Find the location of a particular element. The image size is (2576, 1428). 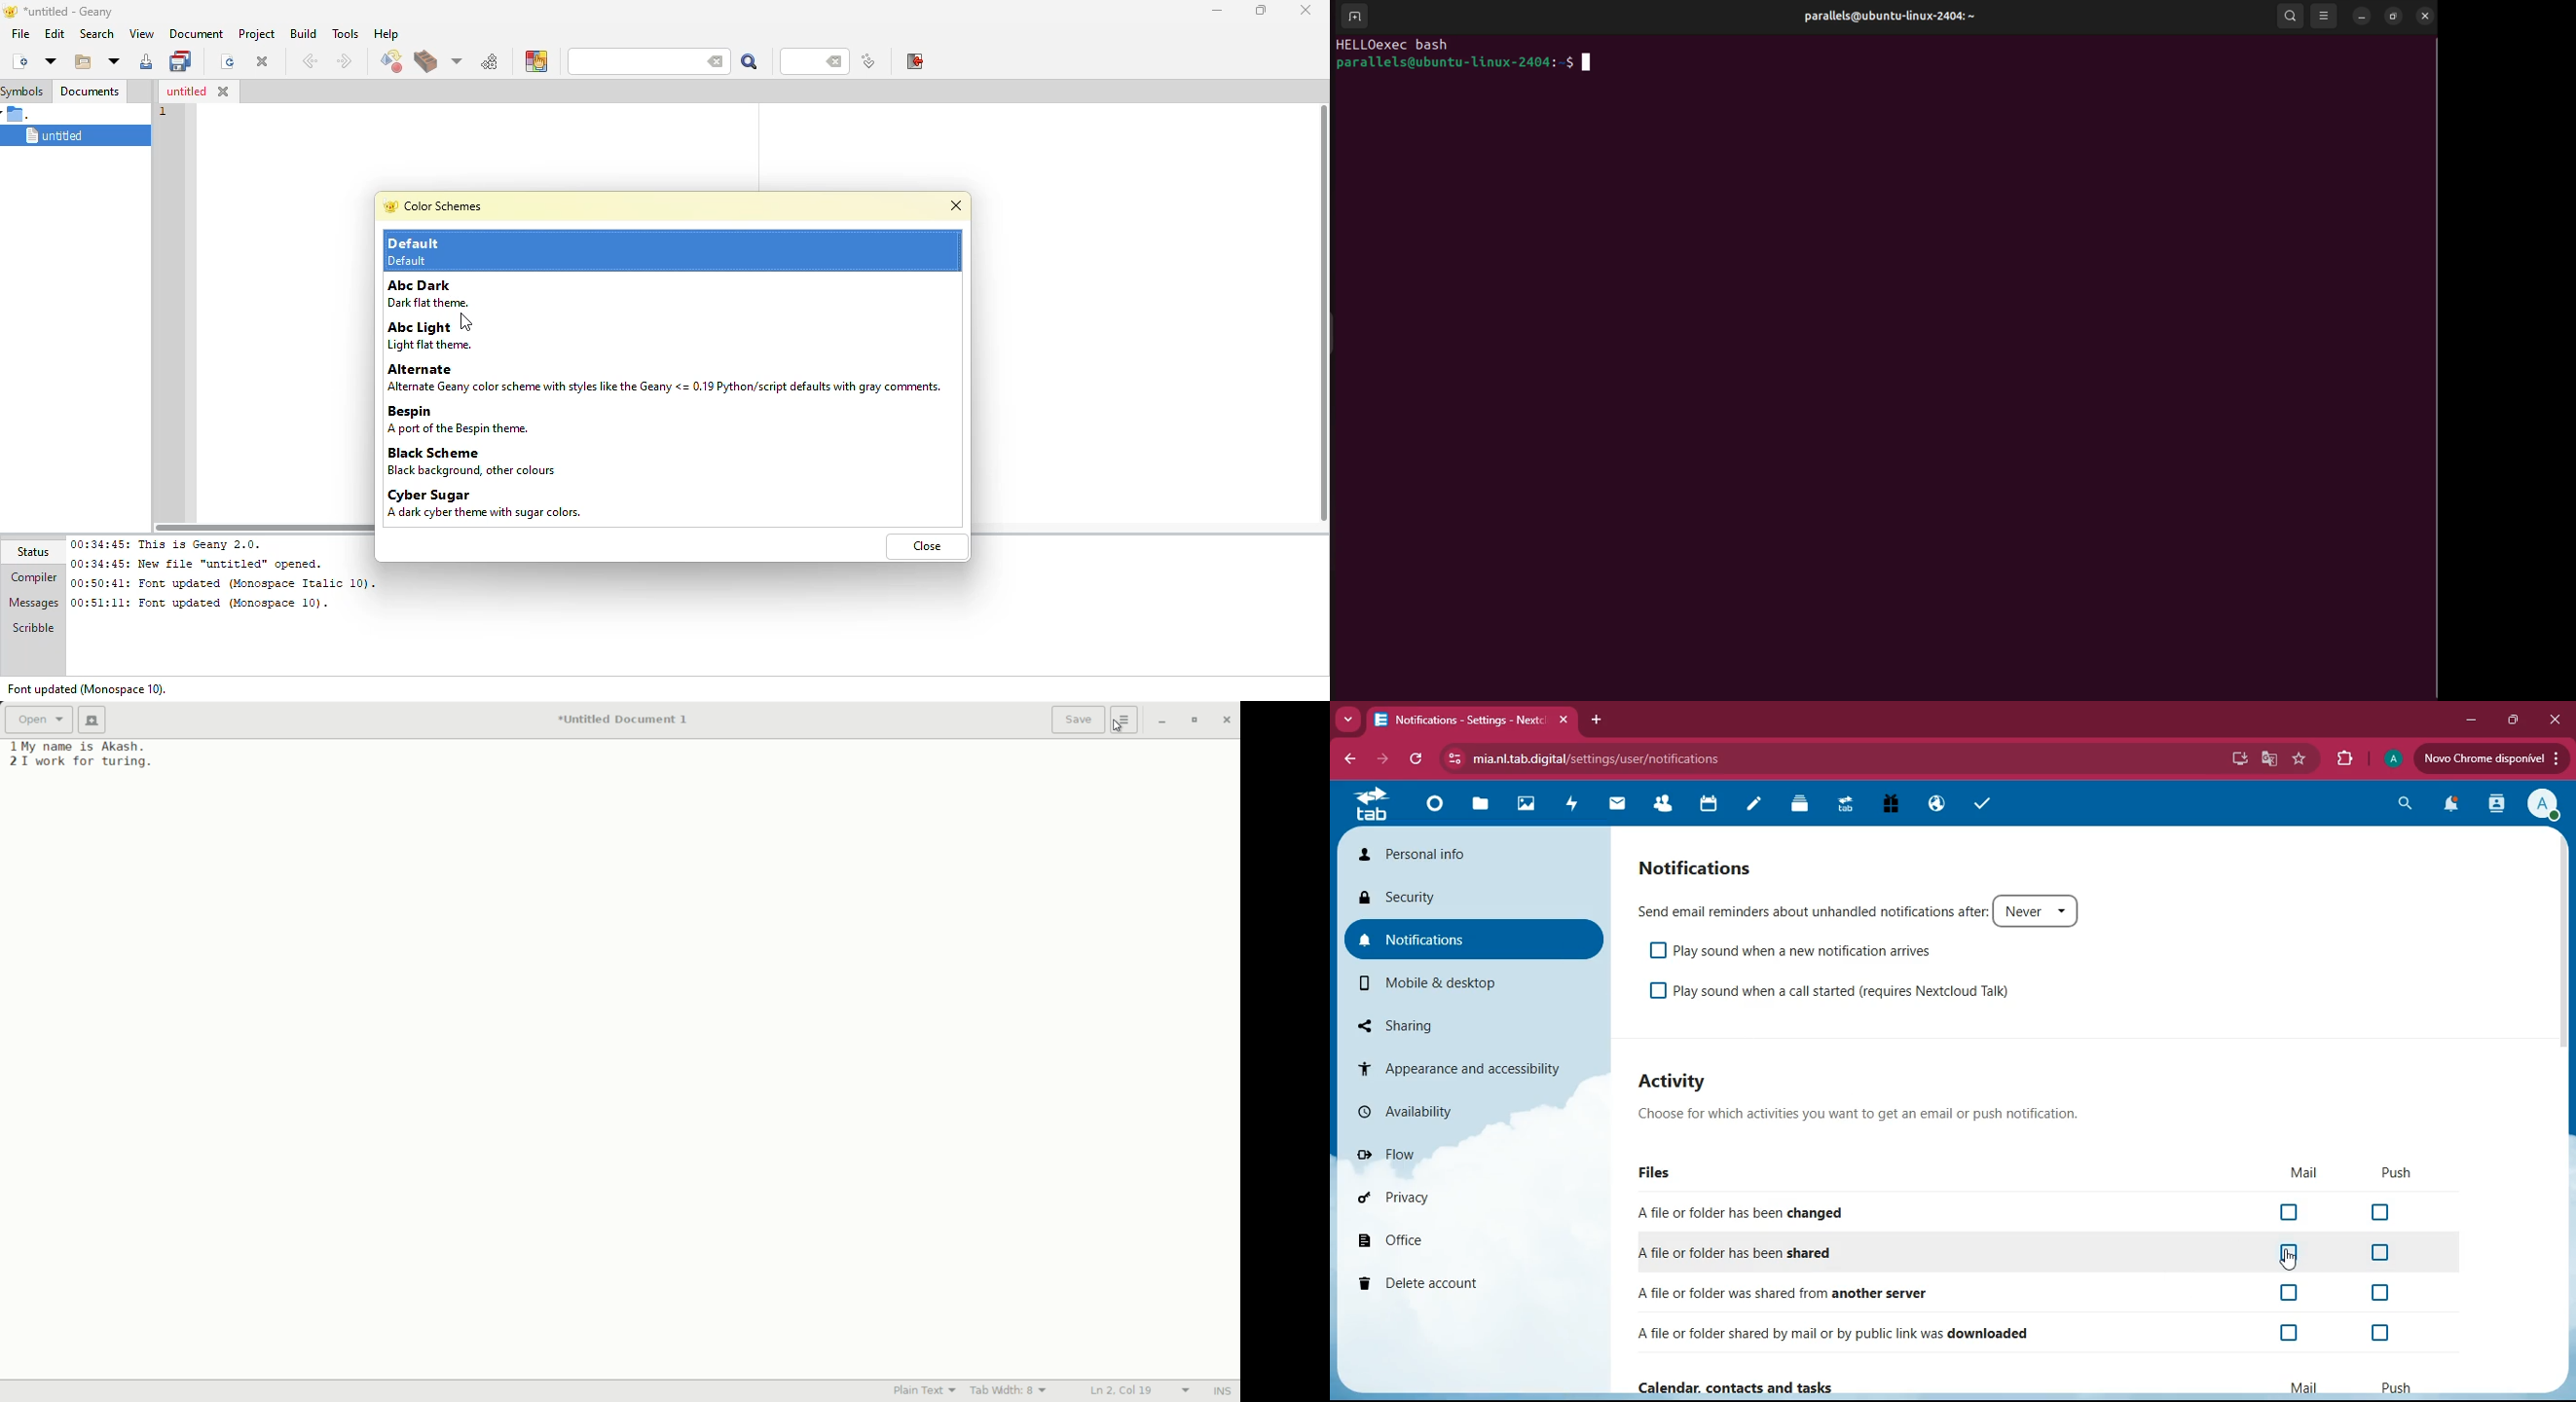

maximize is located at coordinates (2512, 720).